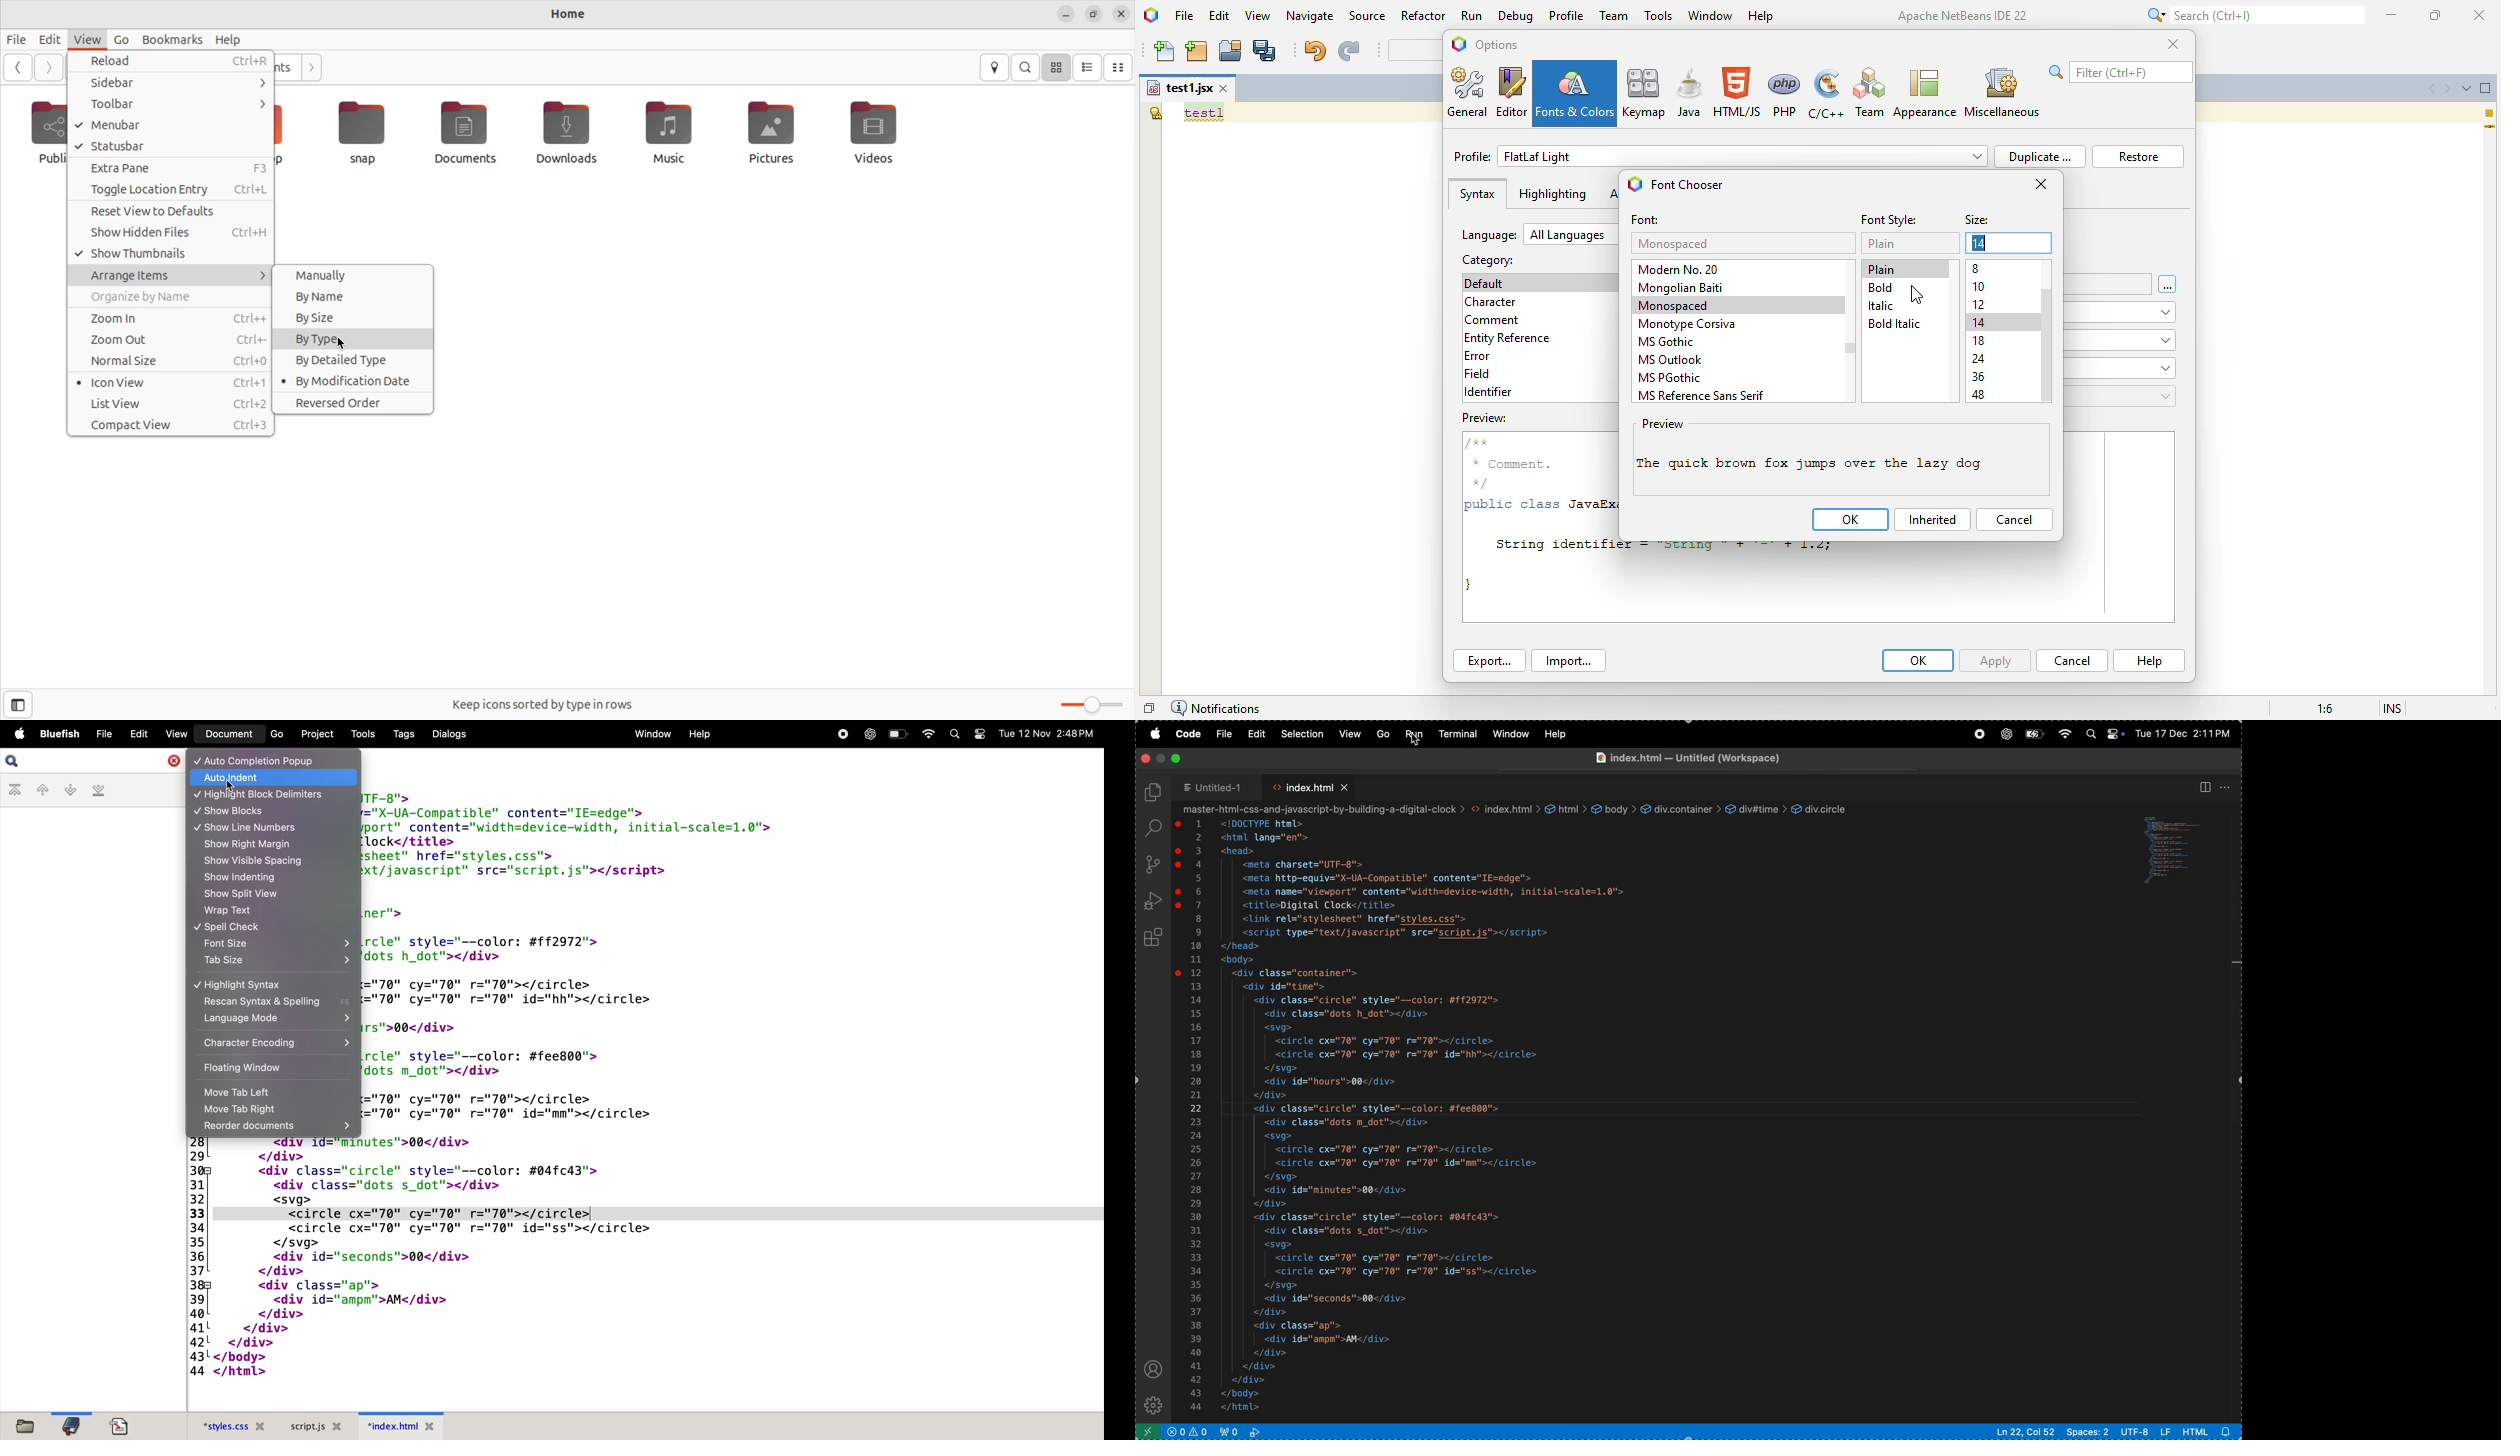 Image resolution: width=2520 pixels, height=1456 pixels. I want to click on show line numbers, so click(270, 828).